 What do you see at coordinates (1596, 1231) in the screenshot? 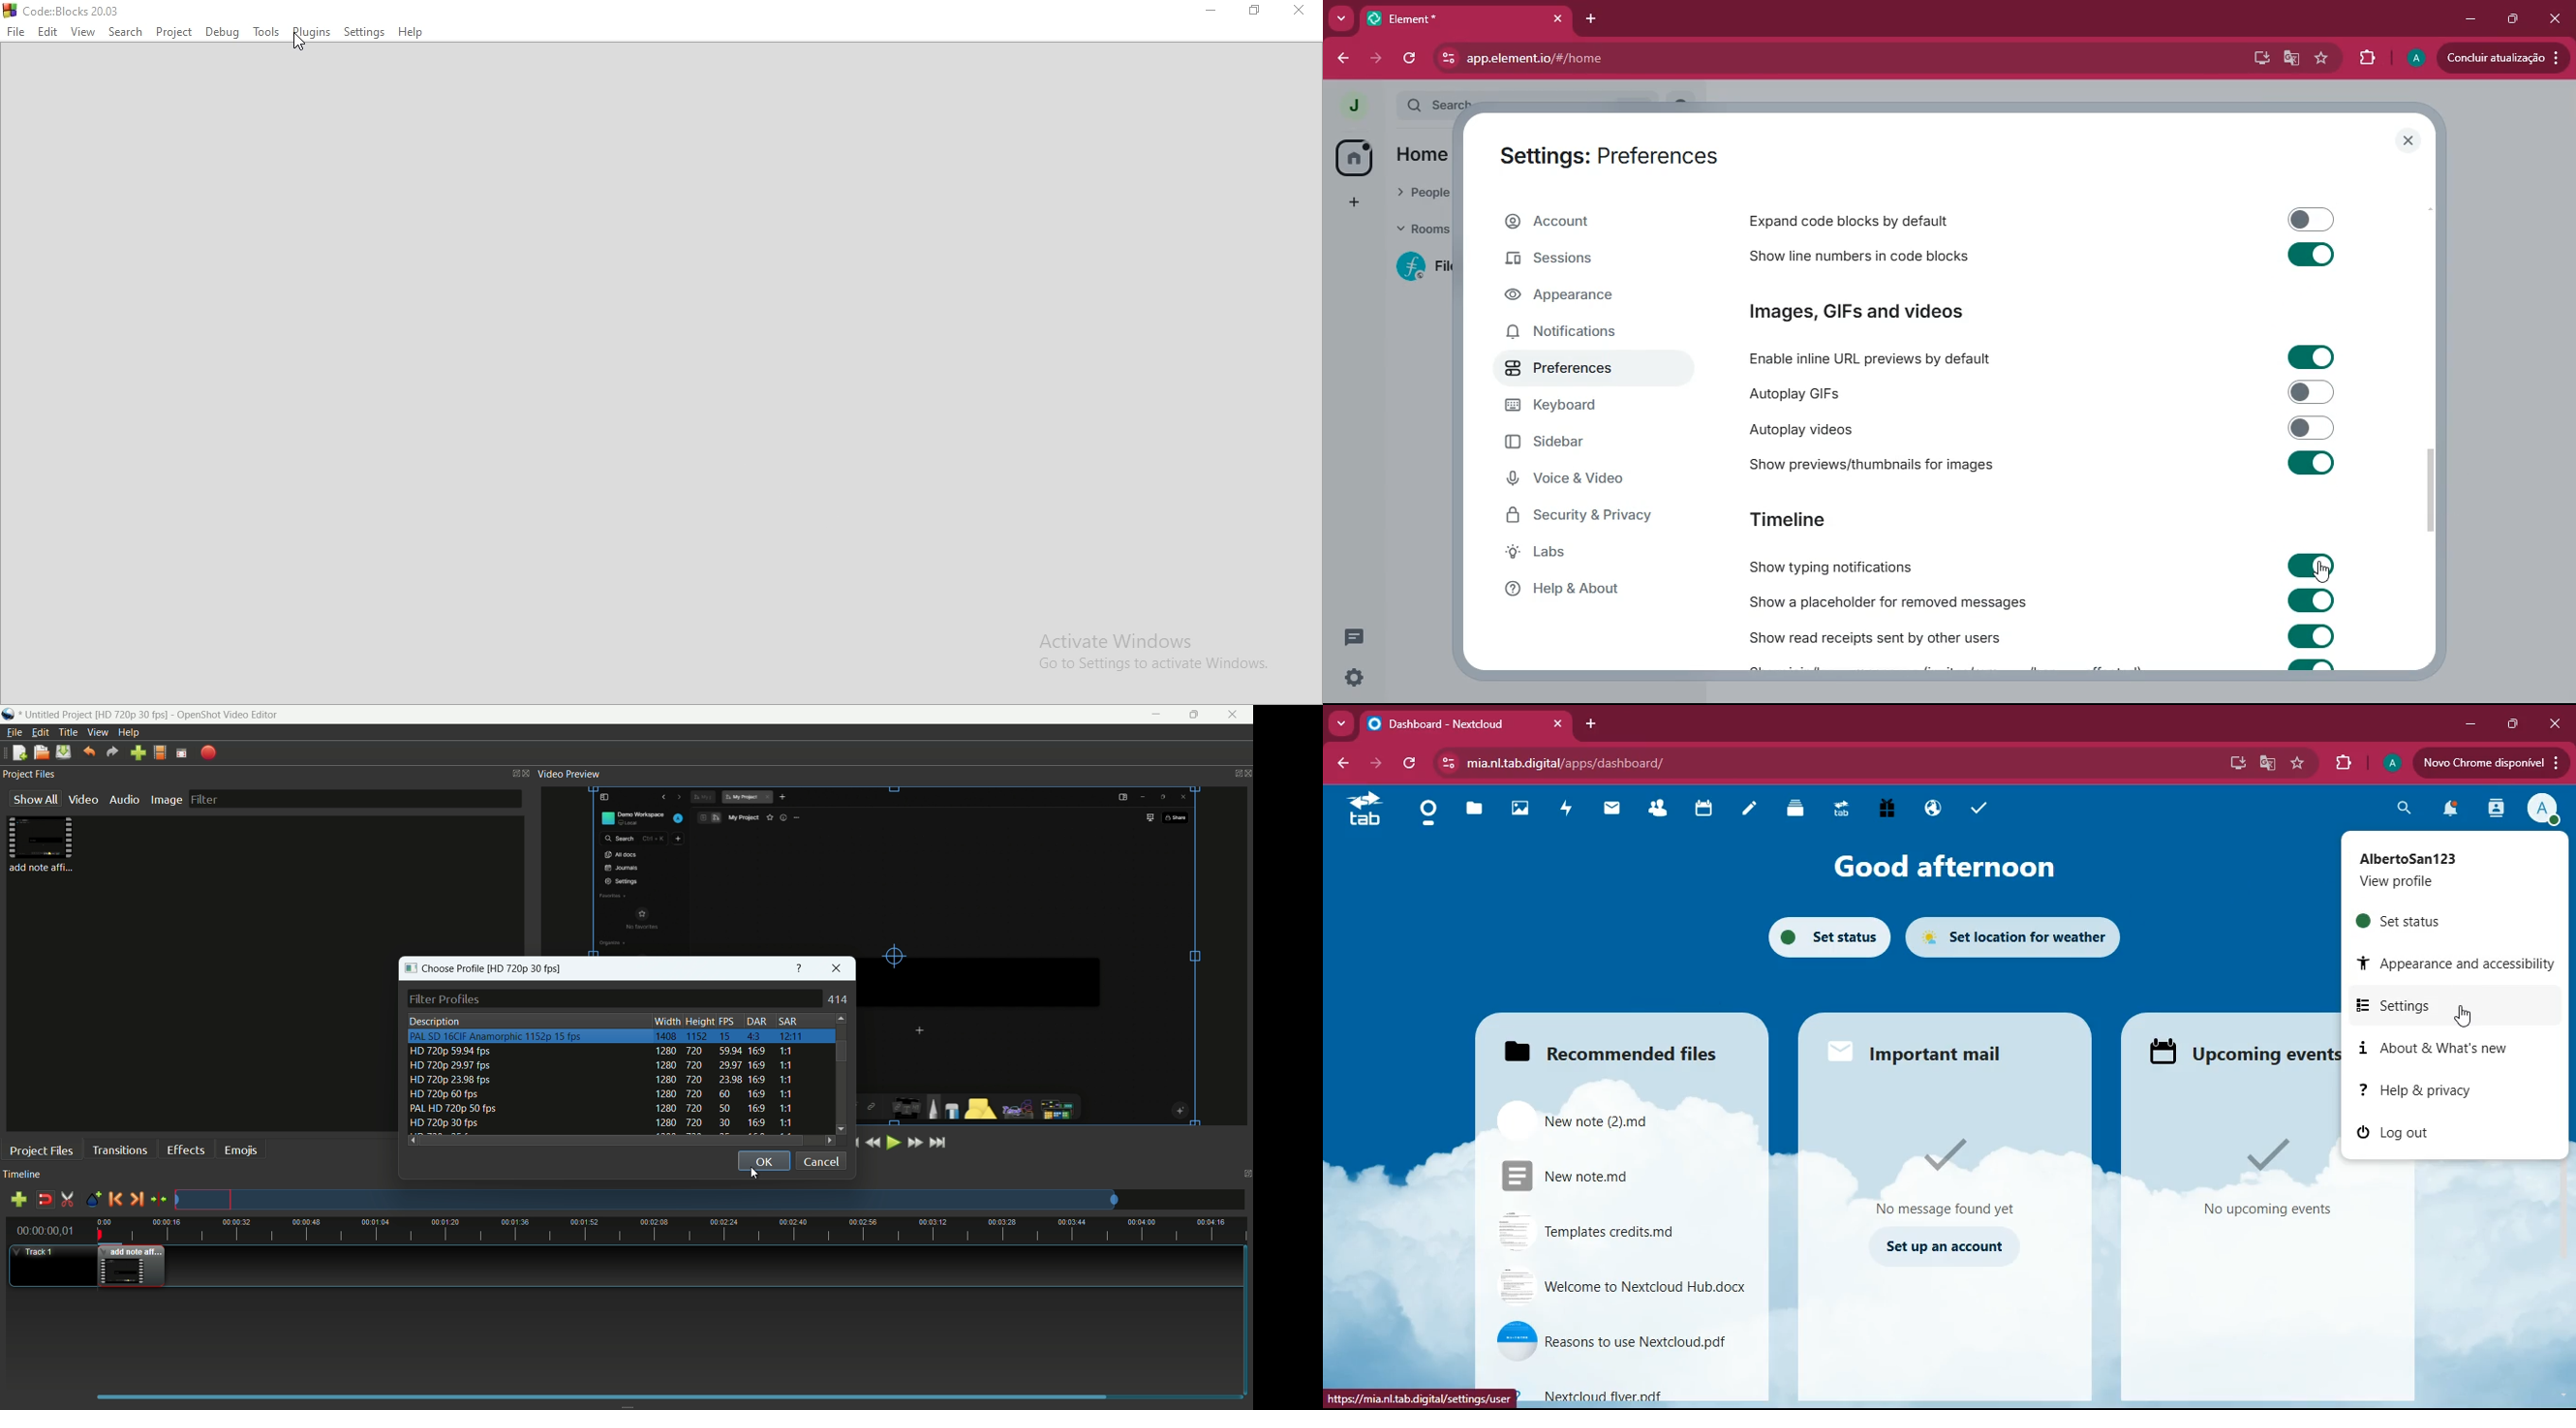
I see `file` at bounding box center [1596, 1231].